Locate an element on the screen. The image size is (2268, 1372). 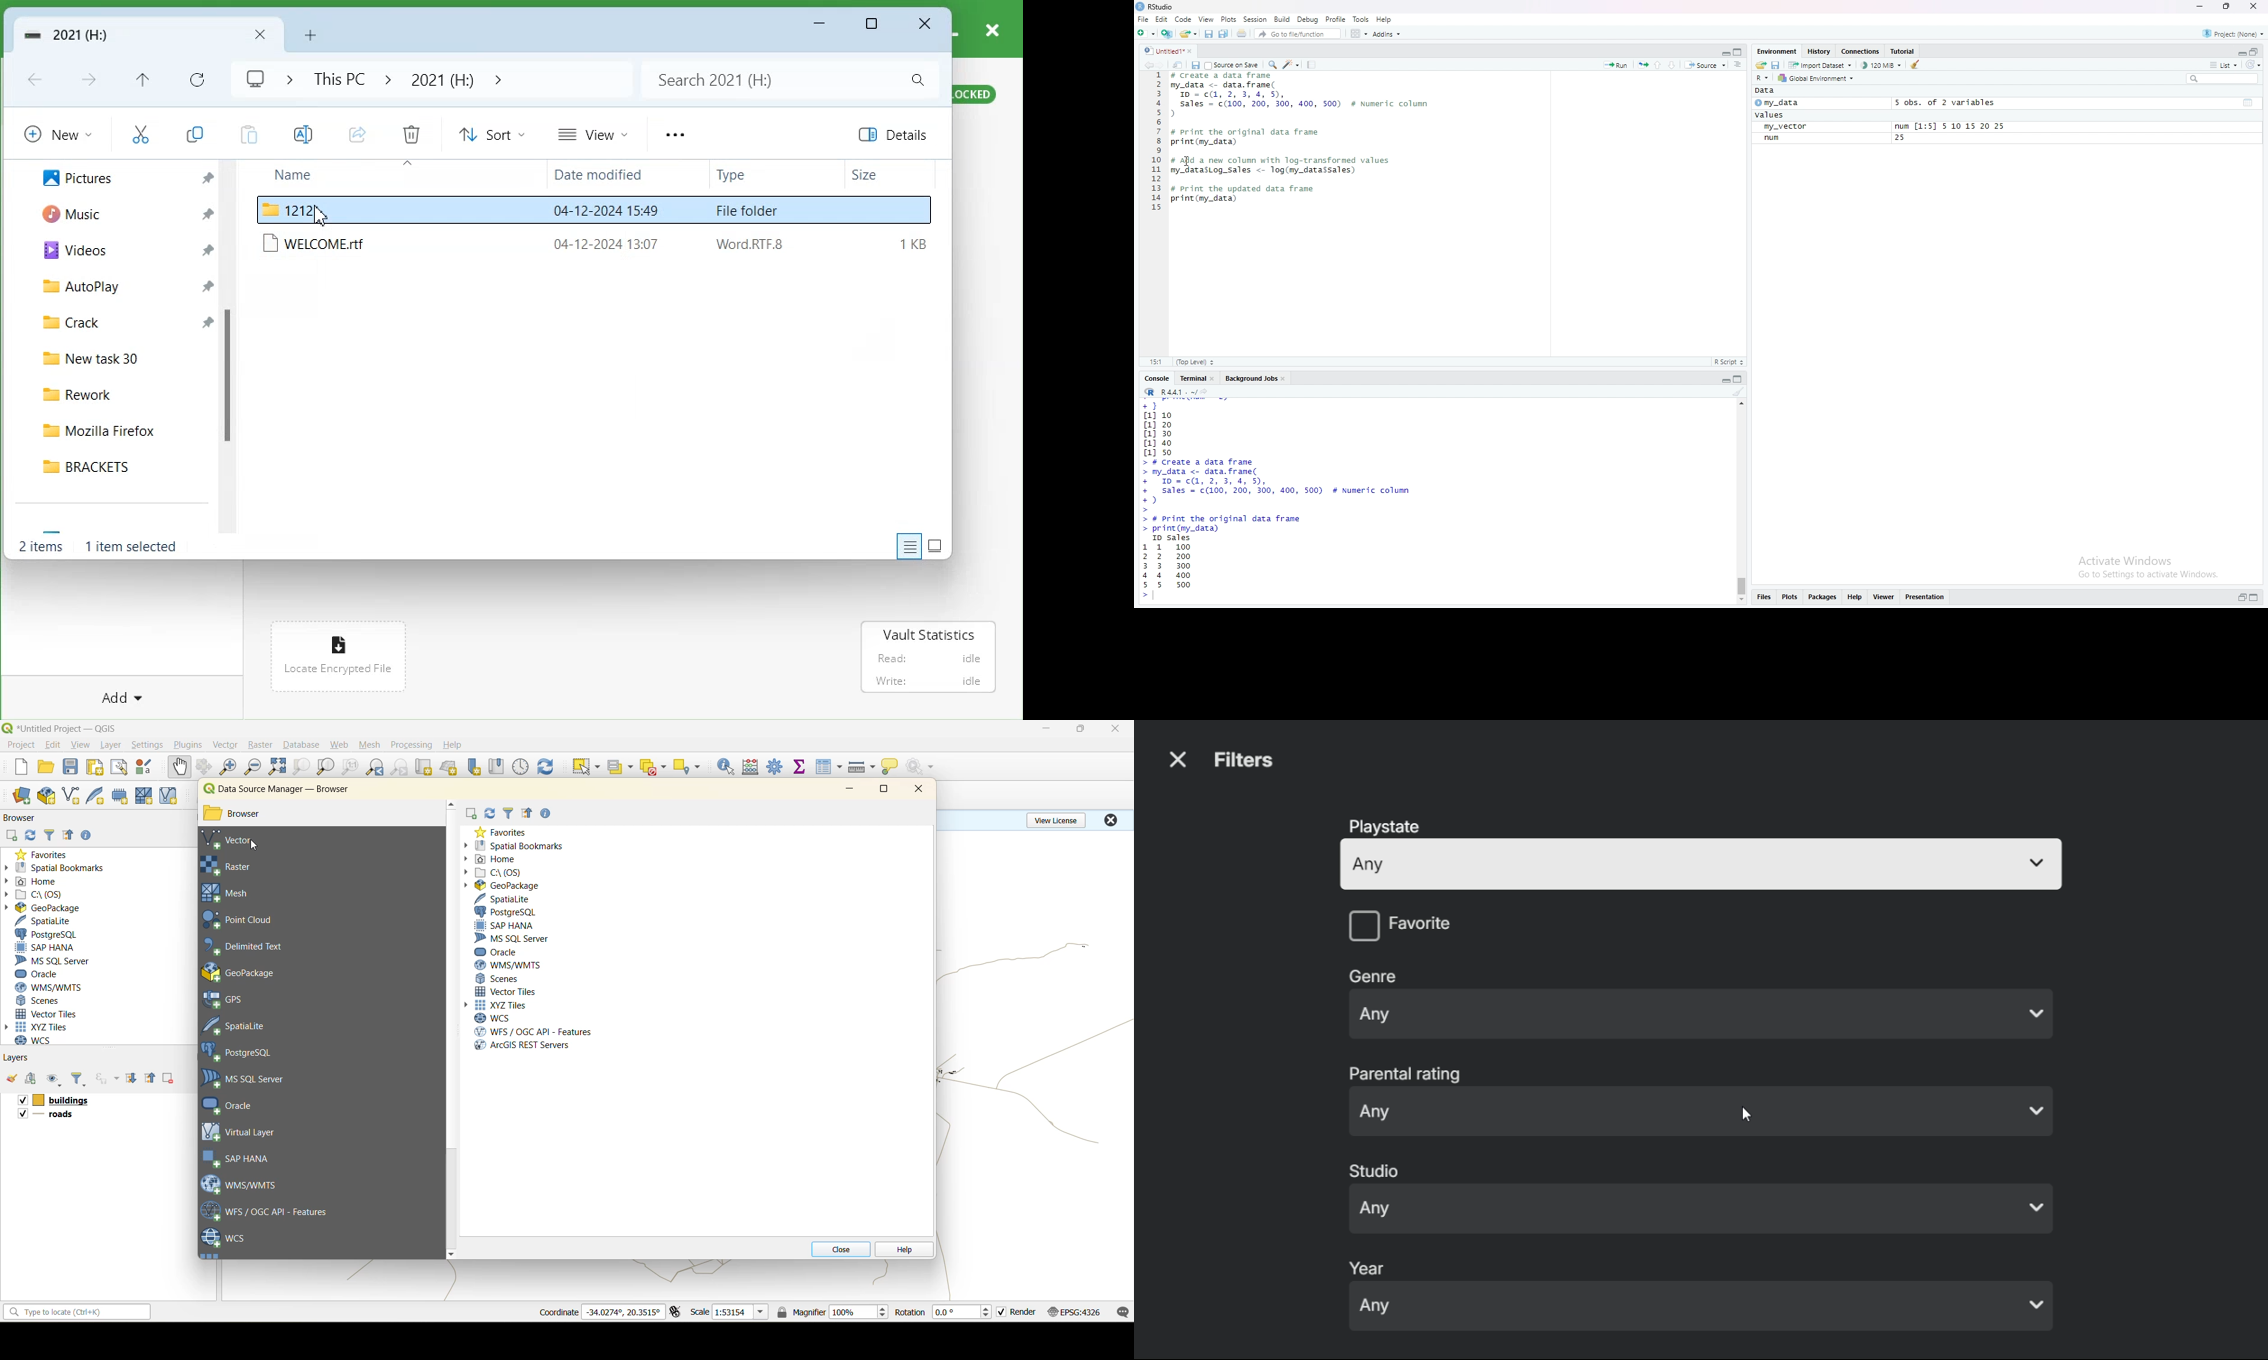
Connections is located at coordinates (1860, 51).